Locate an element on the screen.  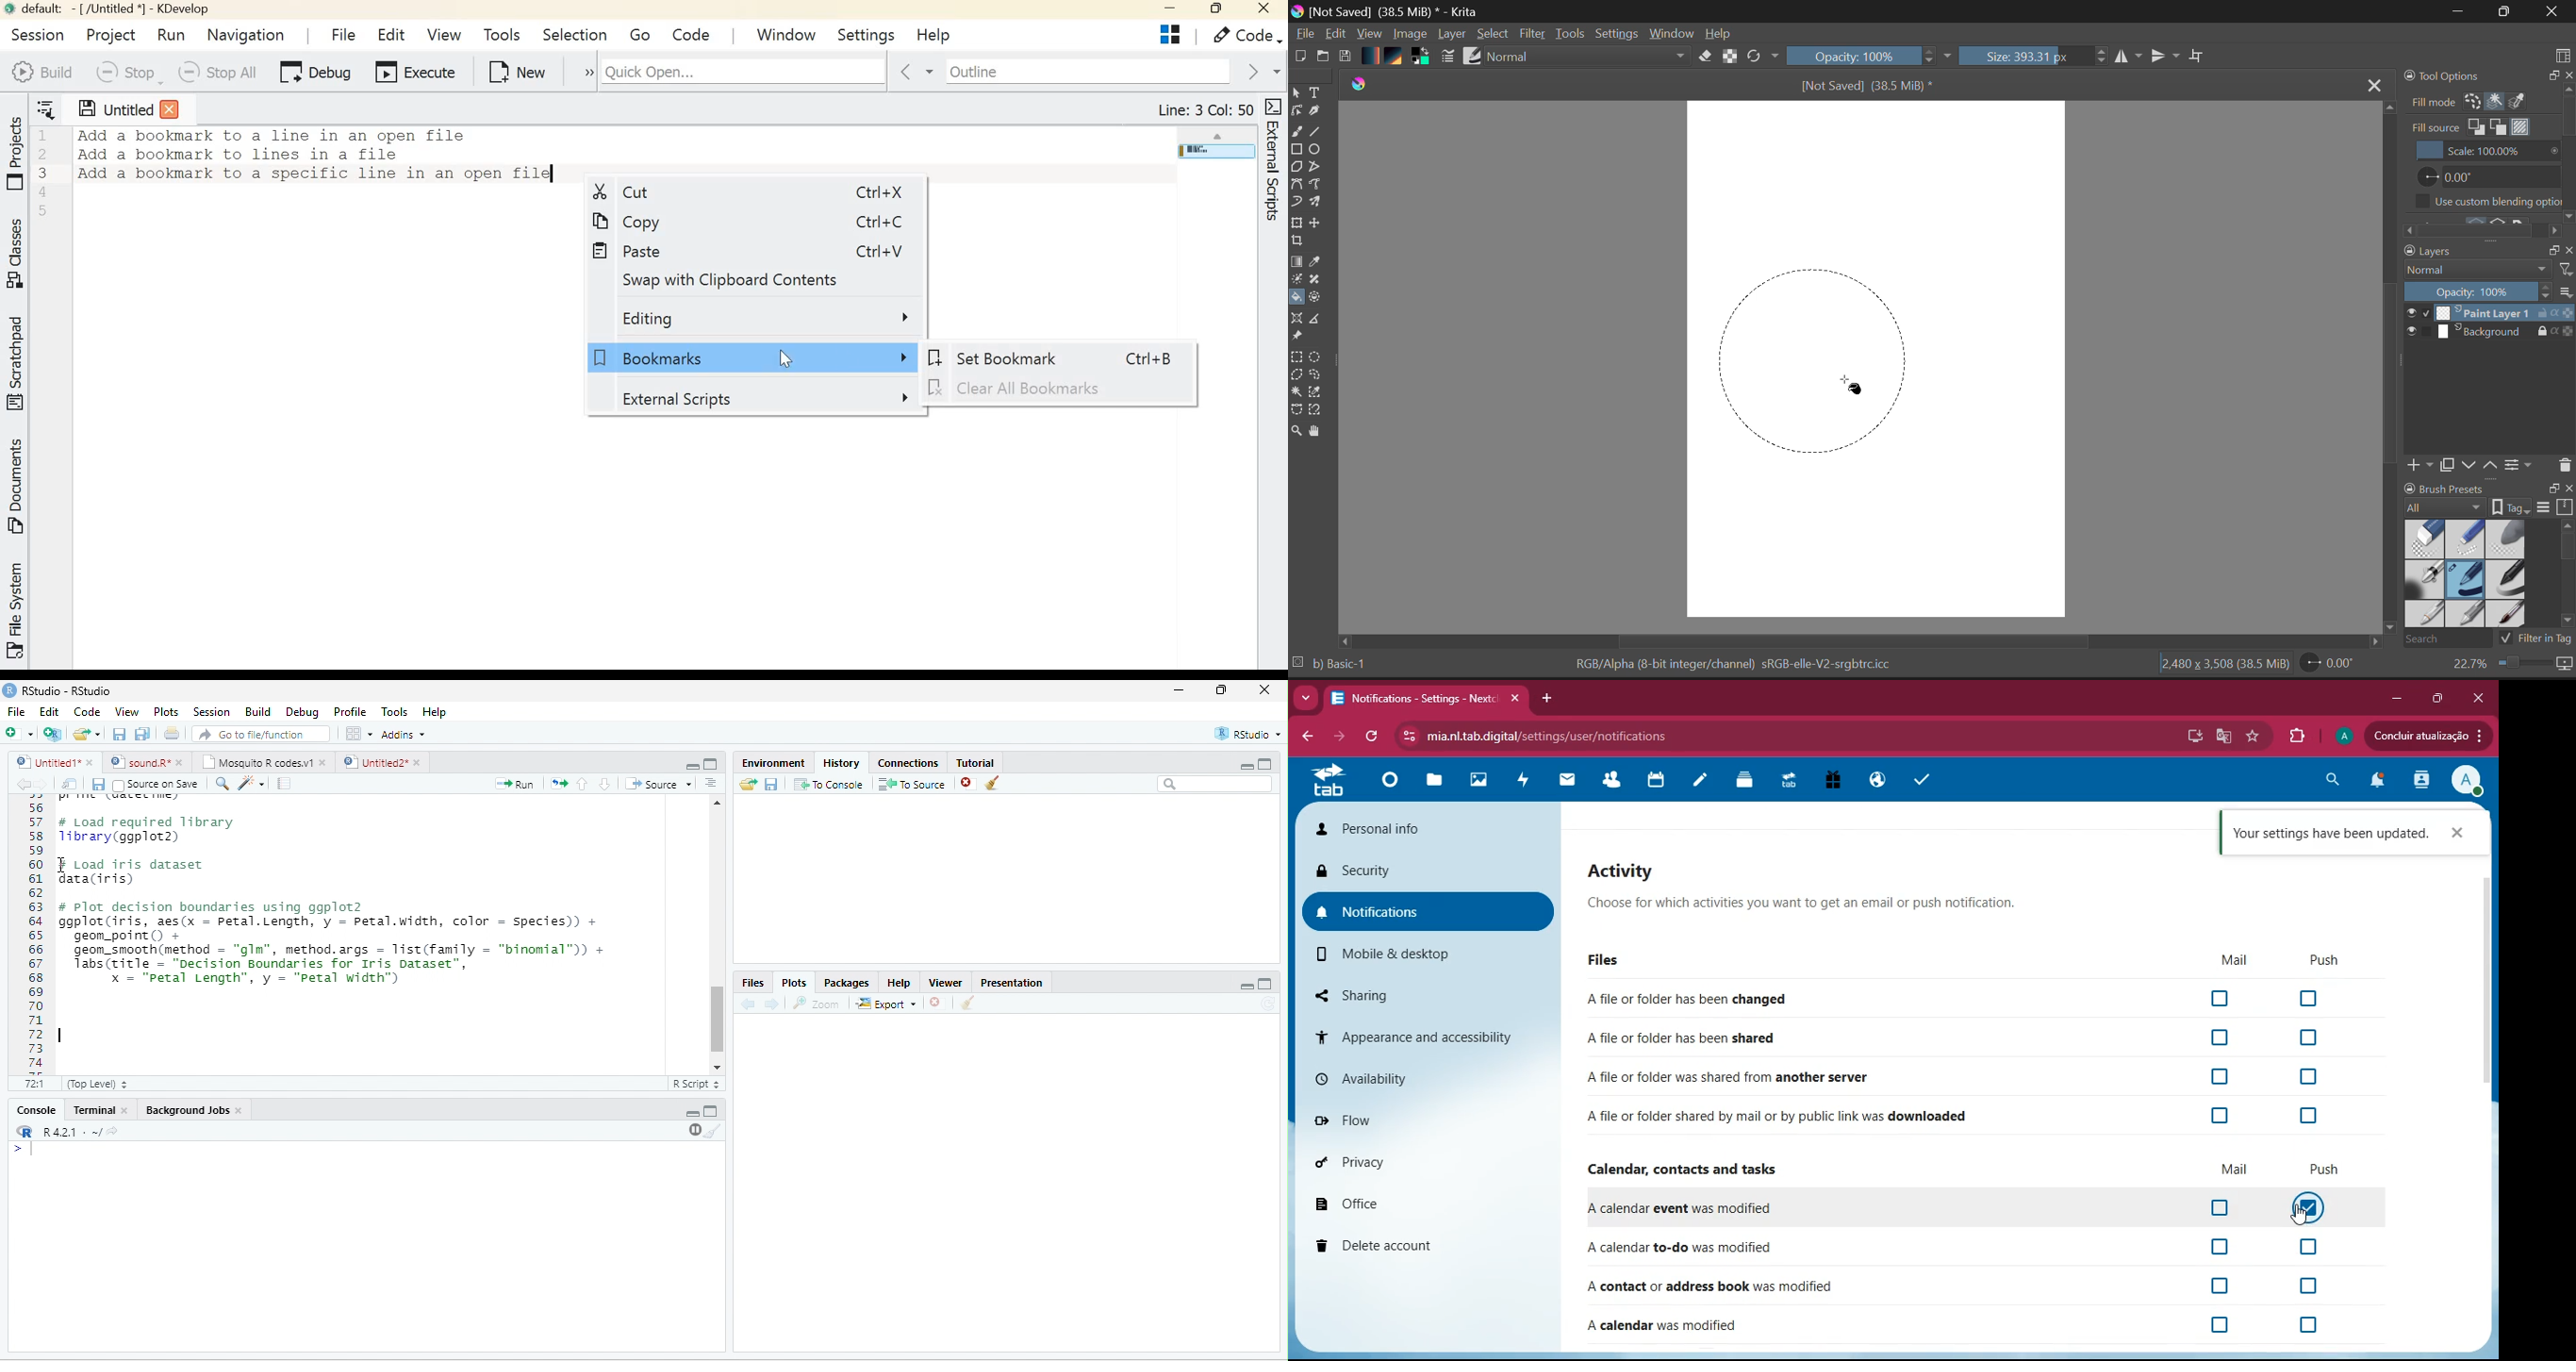
logo is located at coordinates (8, 690).